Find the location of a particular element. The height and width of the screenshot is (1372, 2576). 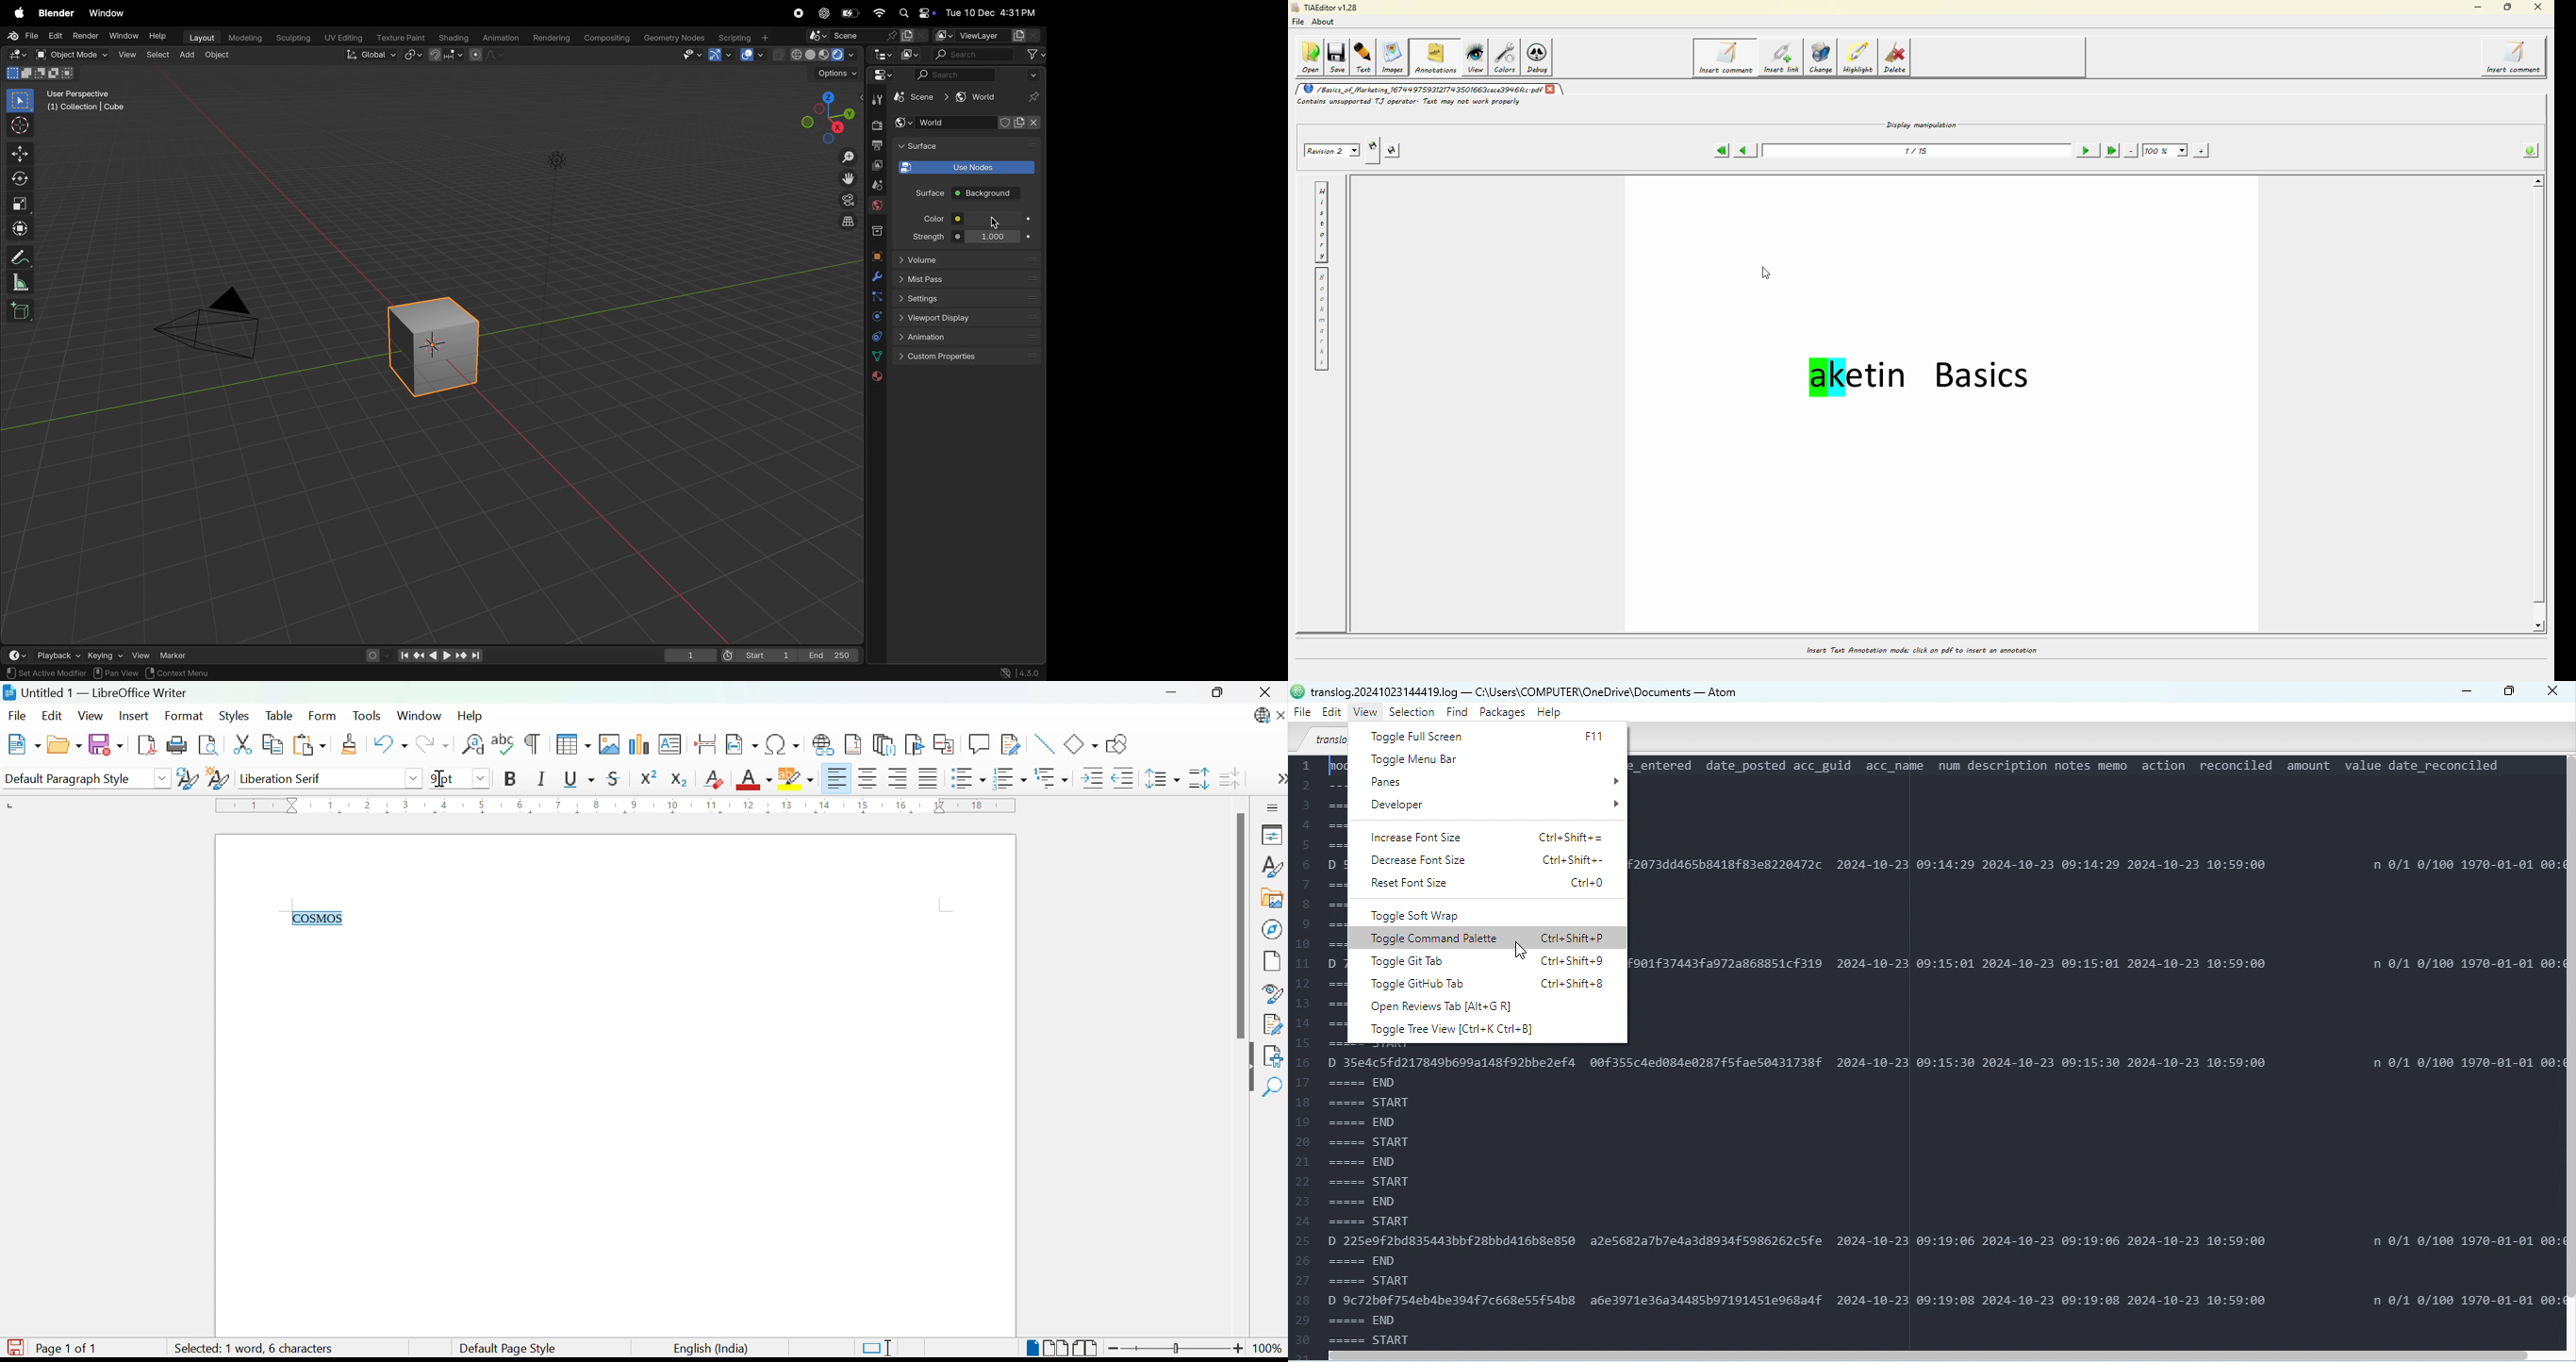

options is located at coordinates (830, 76).